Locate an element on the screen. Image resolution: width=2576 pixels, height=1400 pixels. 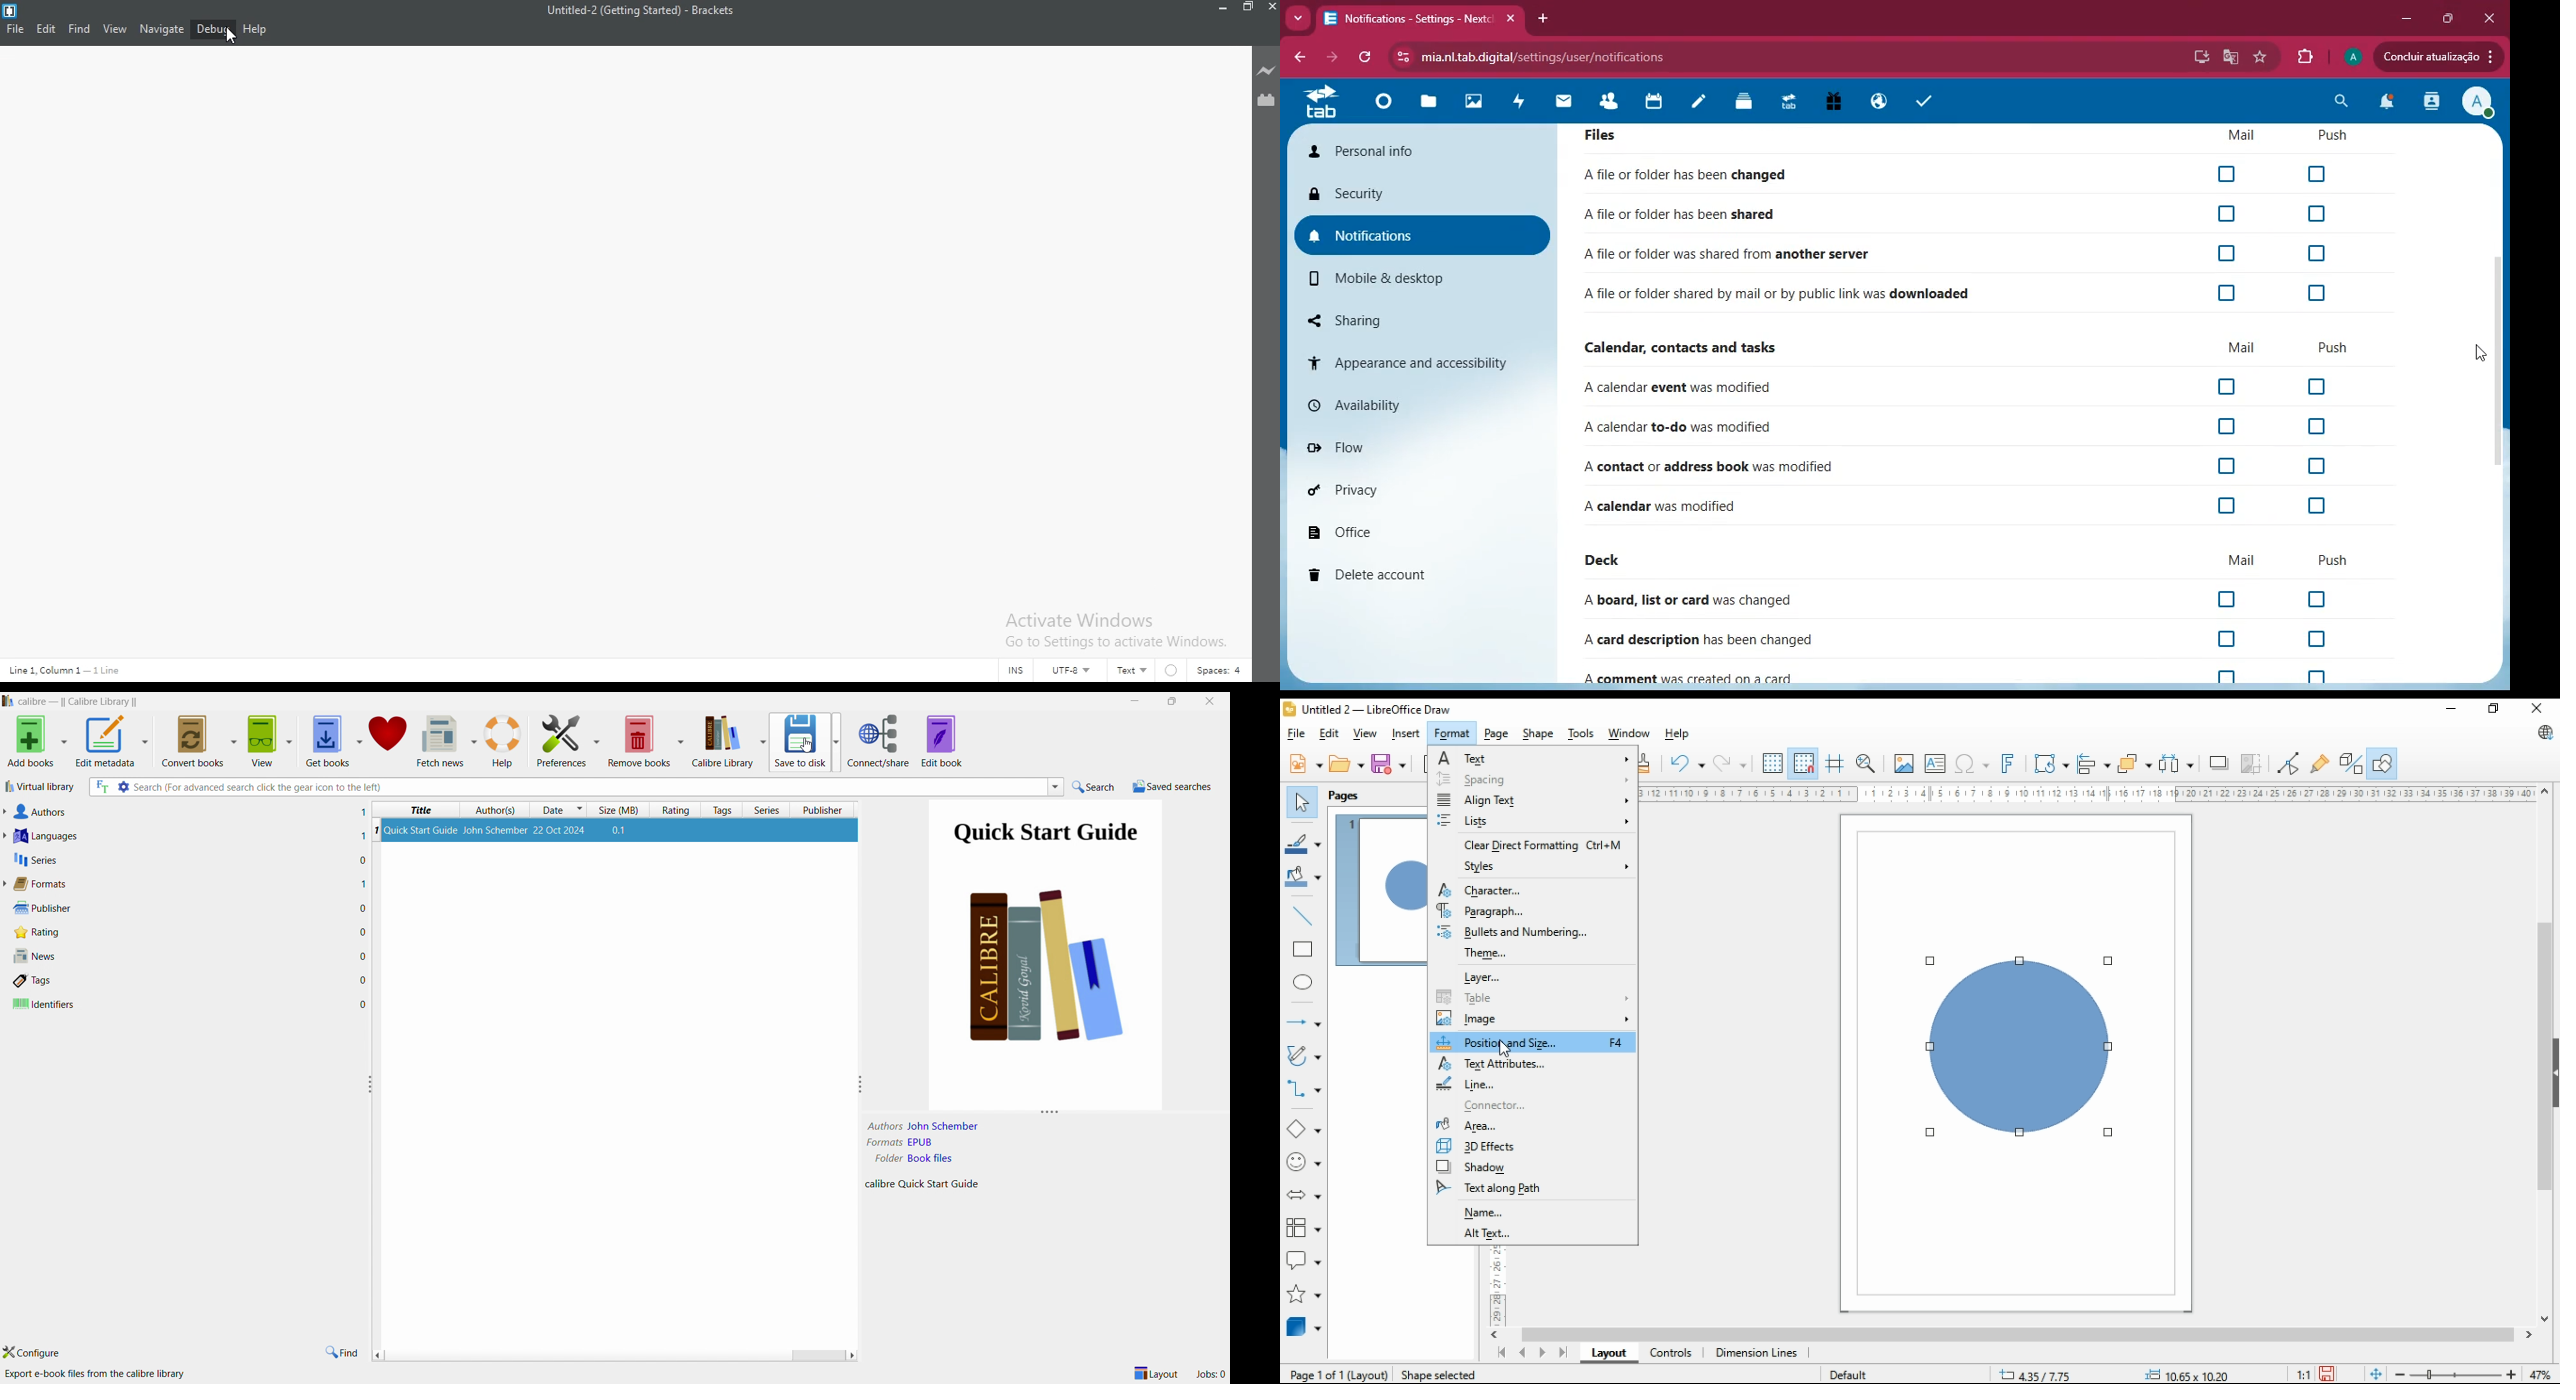
stars and banners is located at coordinates (1303, 1293).